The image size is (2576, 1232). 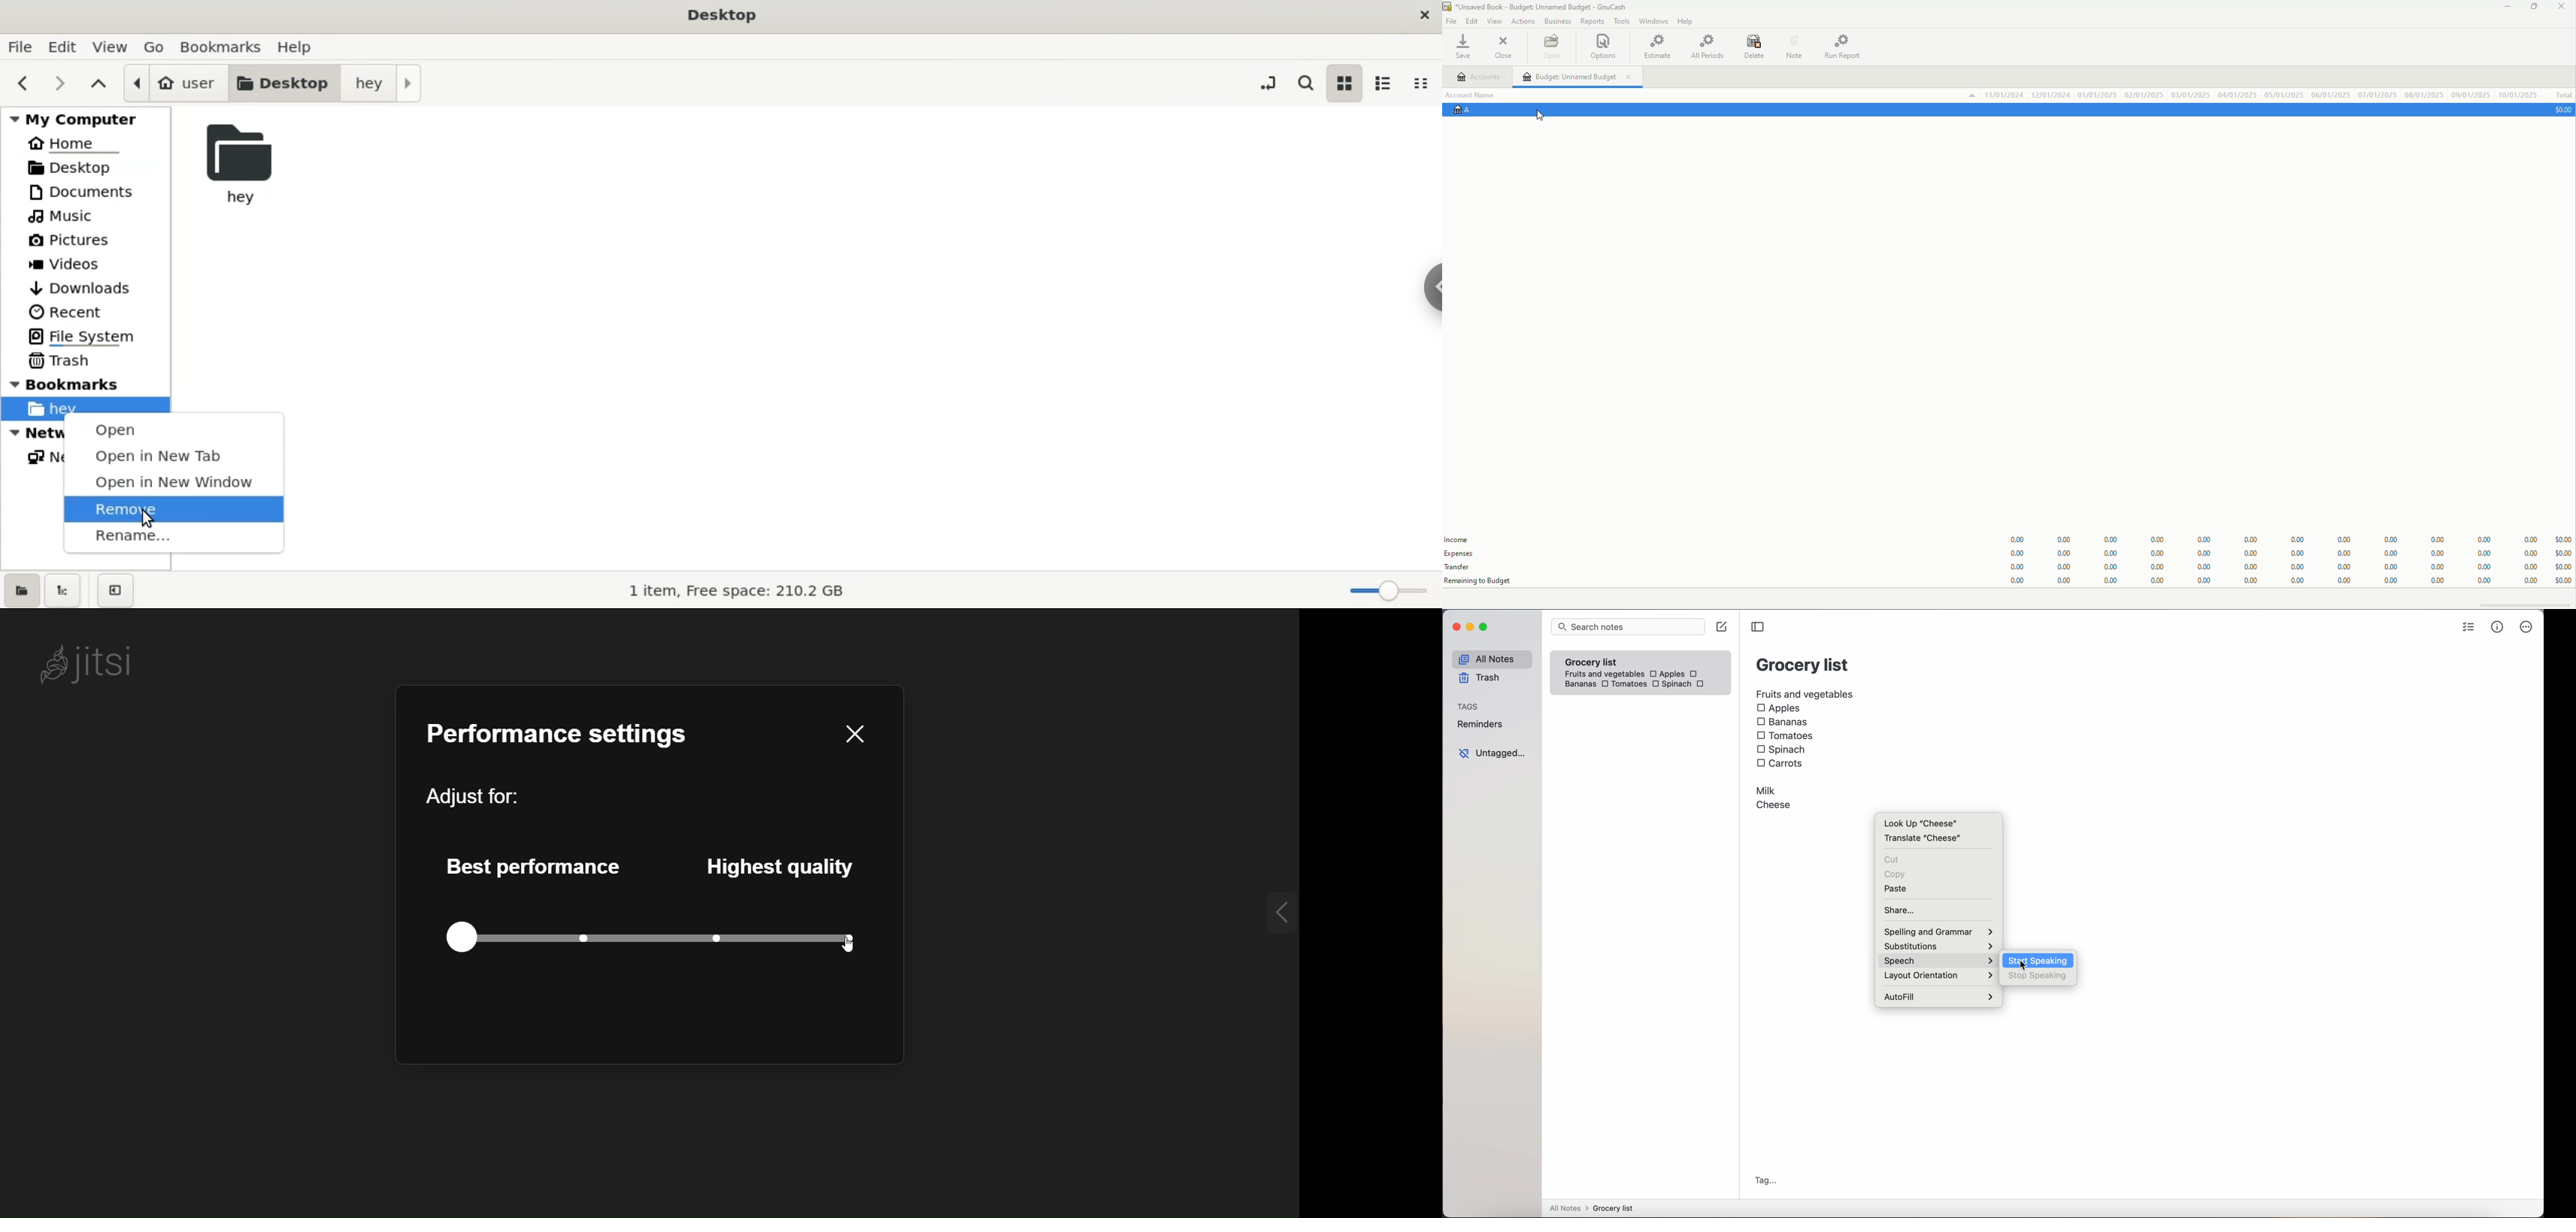 What do you see at coordinates (1482, 725) in the screenshot?
I see `reminders` at bounding box center [1482, 725].